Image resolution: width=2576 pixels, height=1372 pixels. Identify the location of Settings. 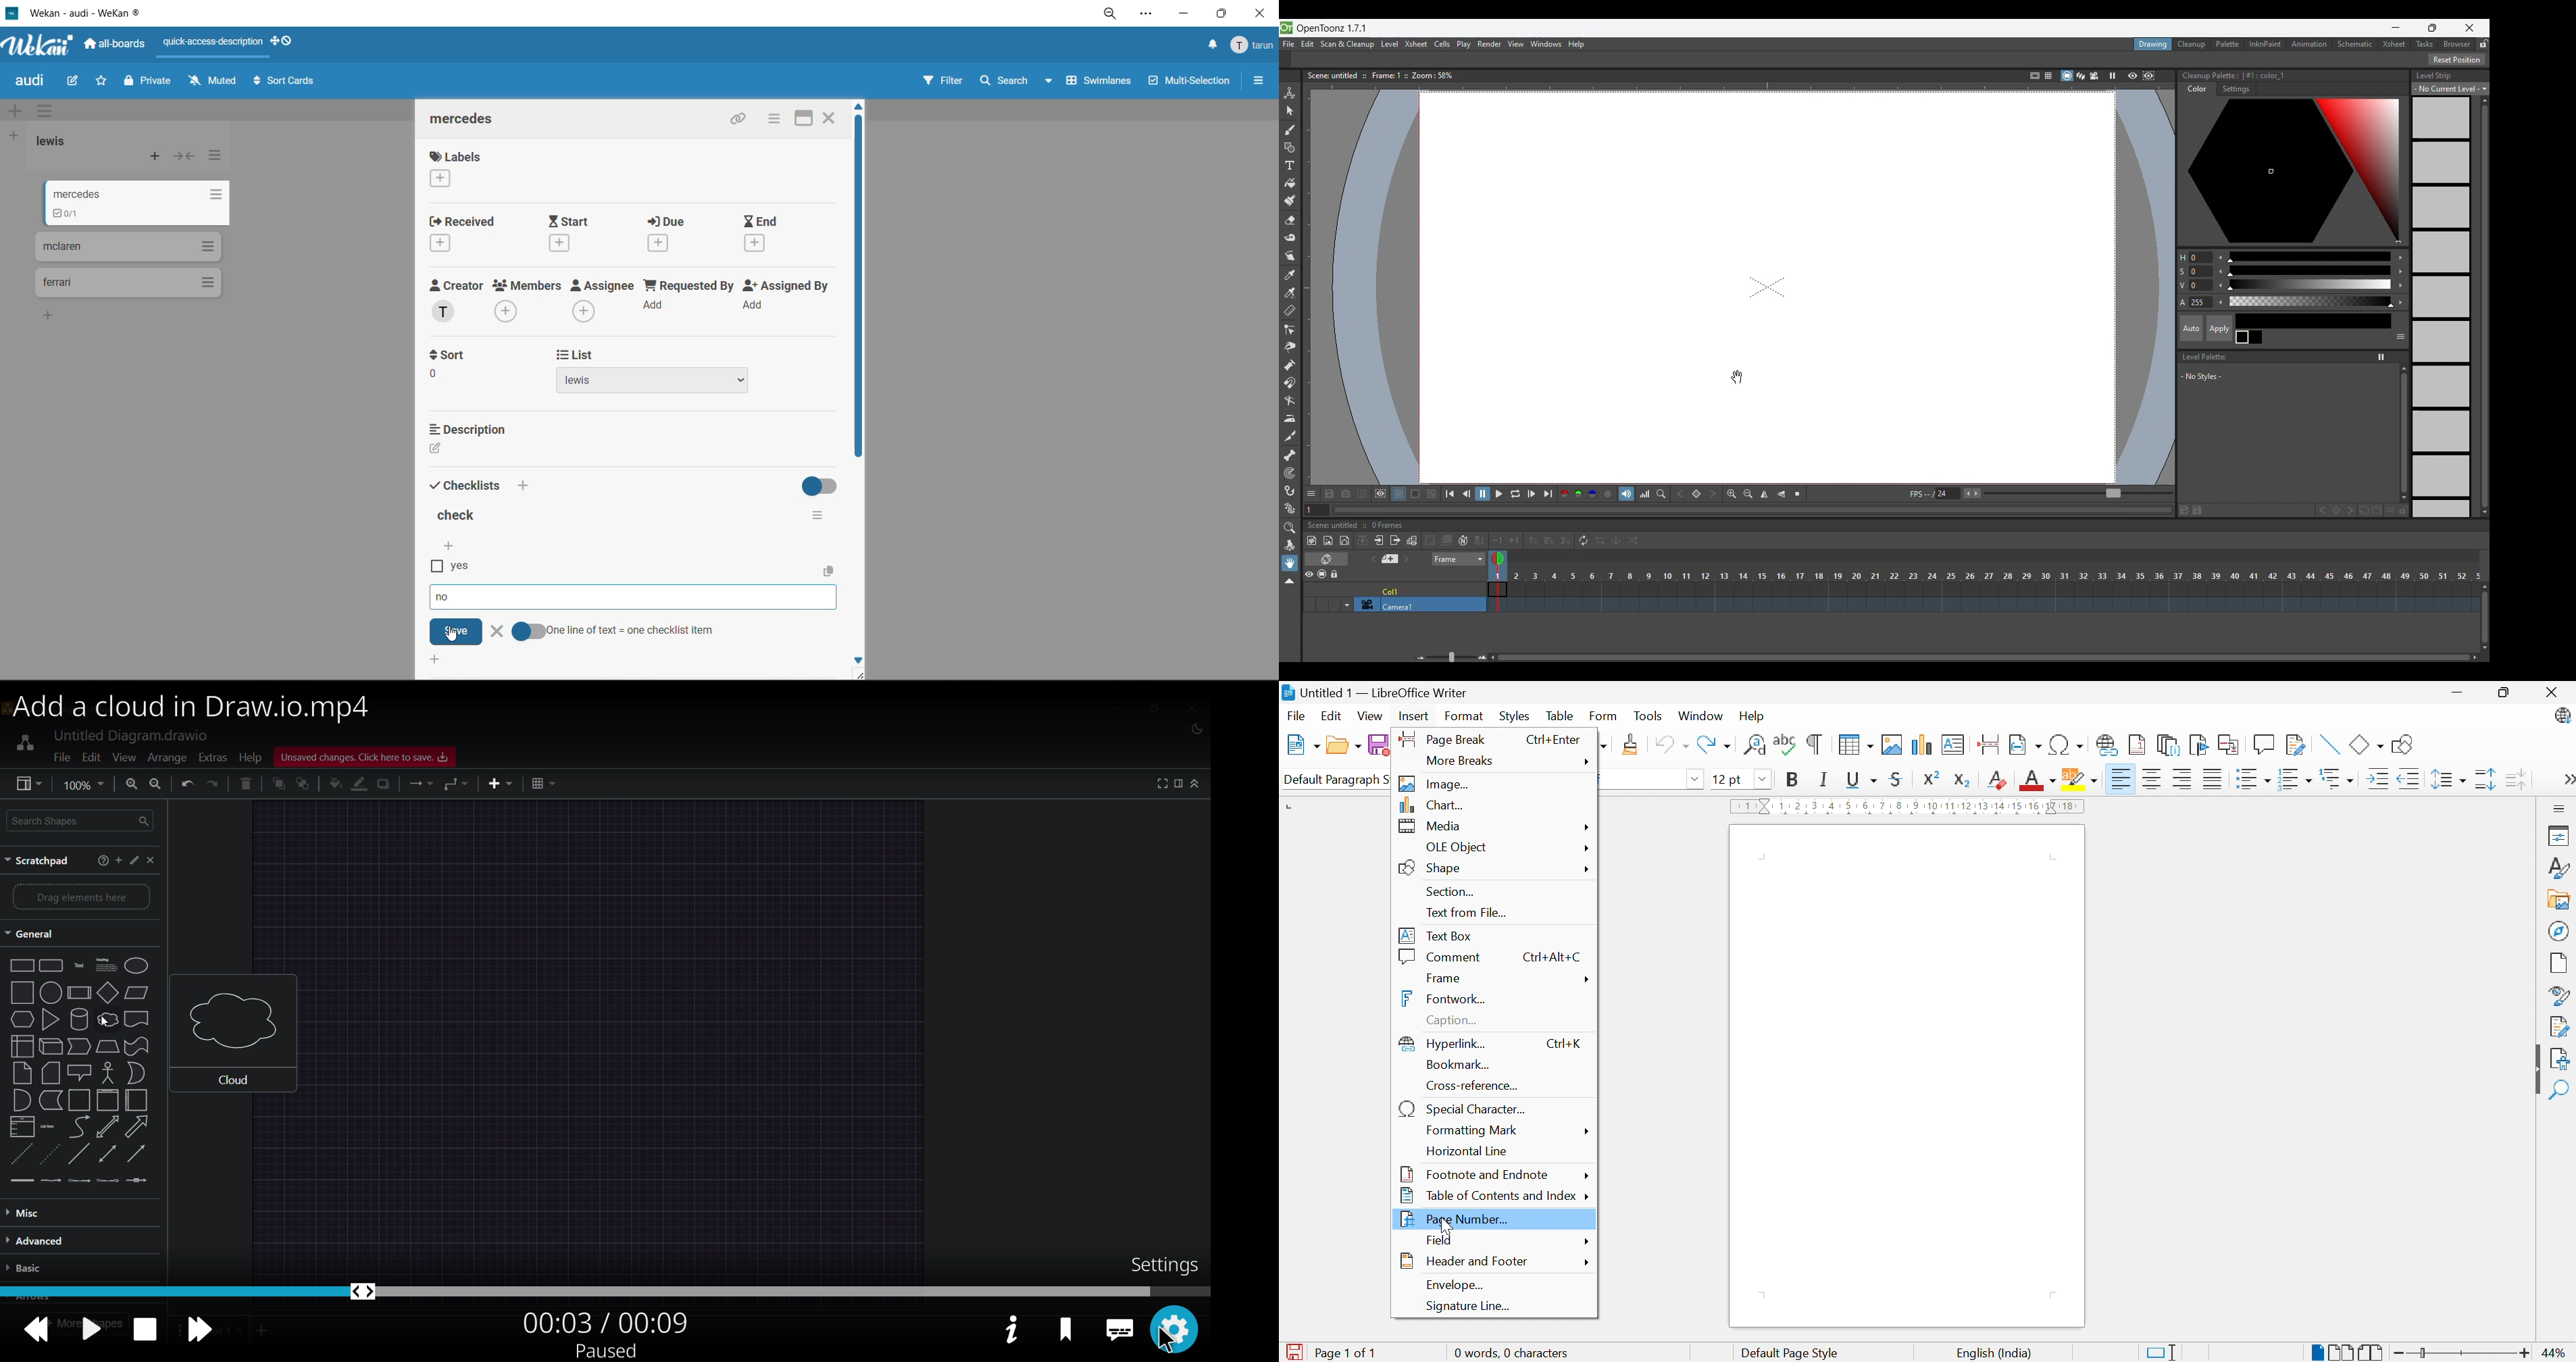
(1163, 1264).